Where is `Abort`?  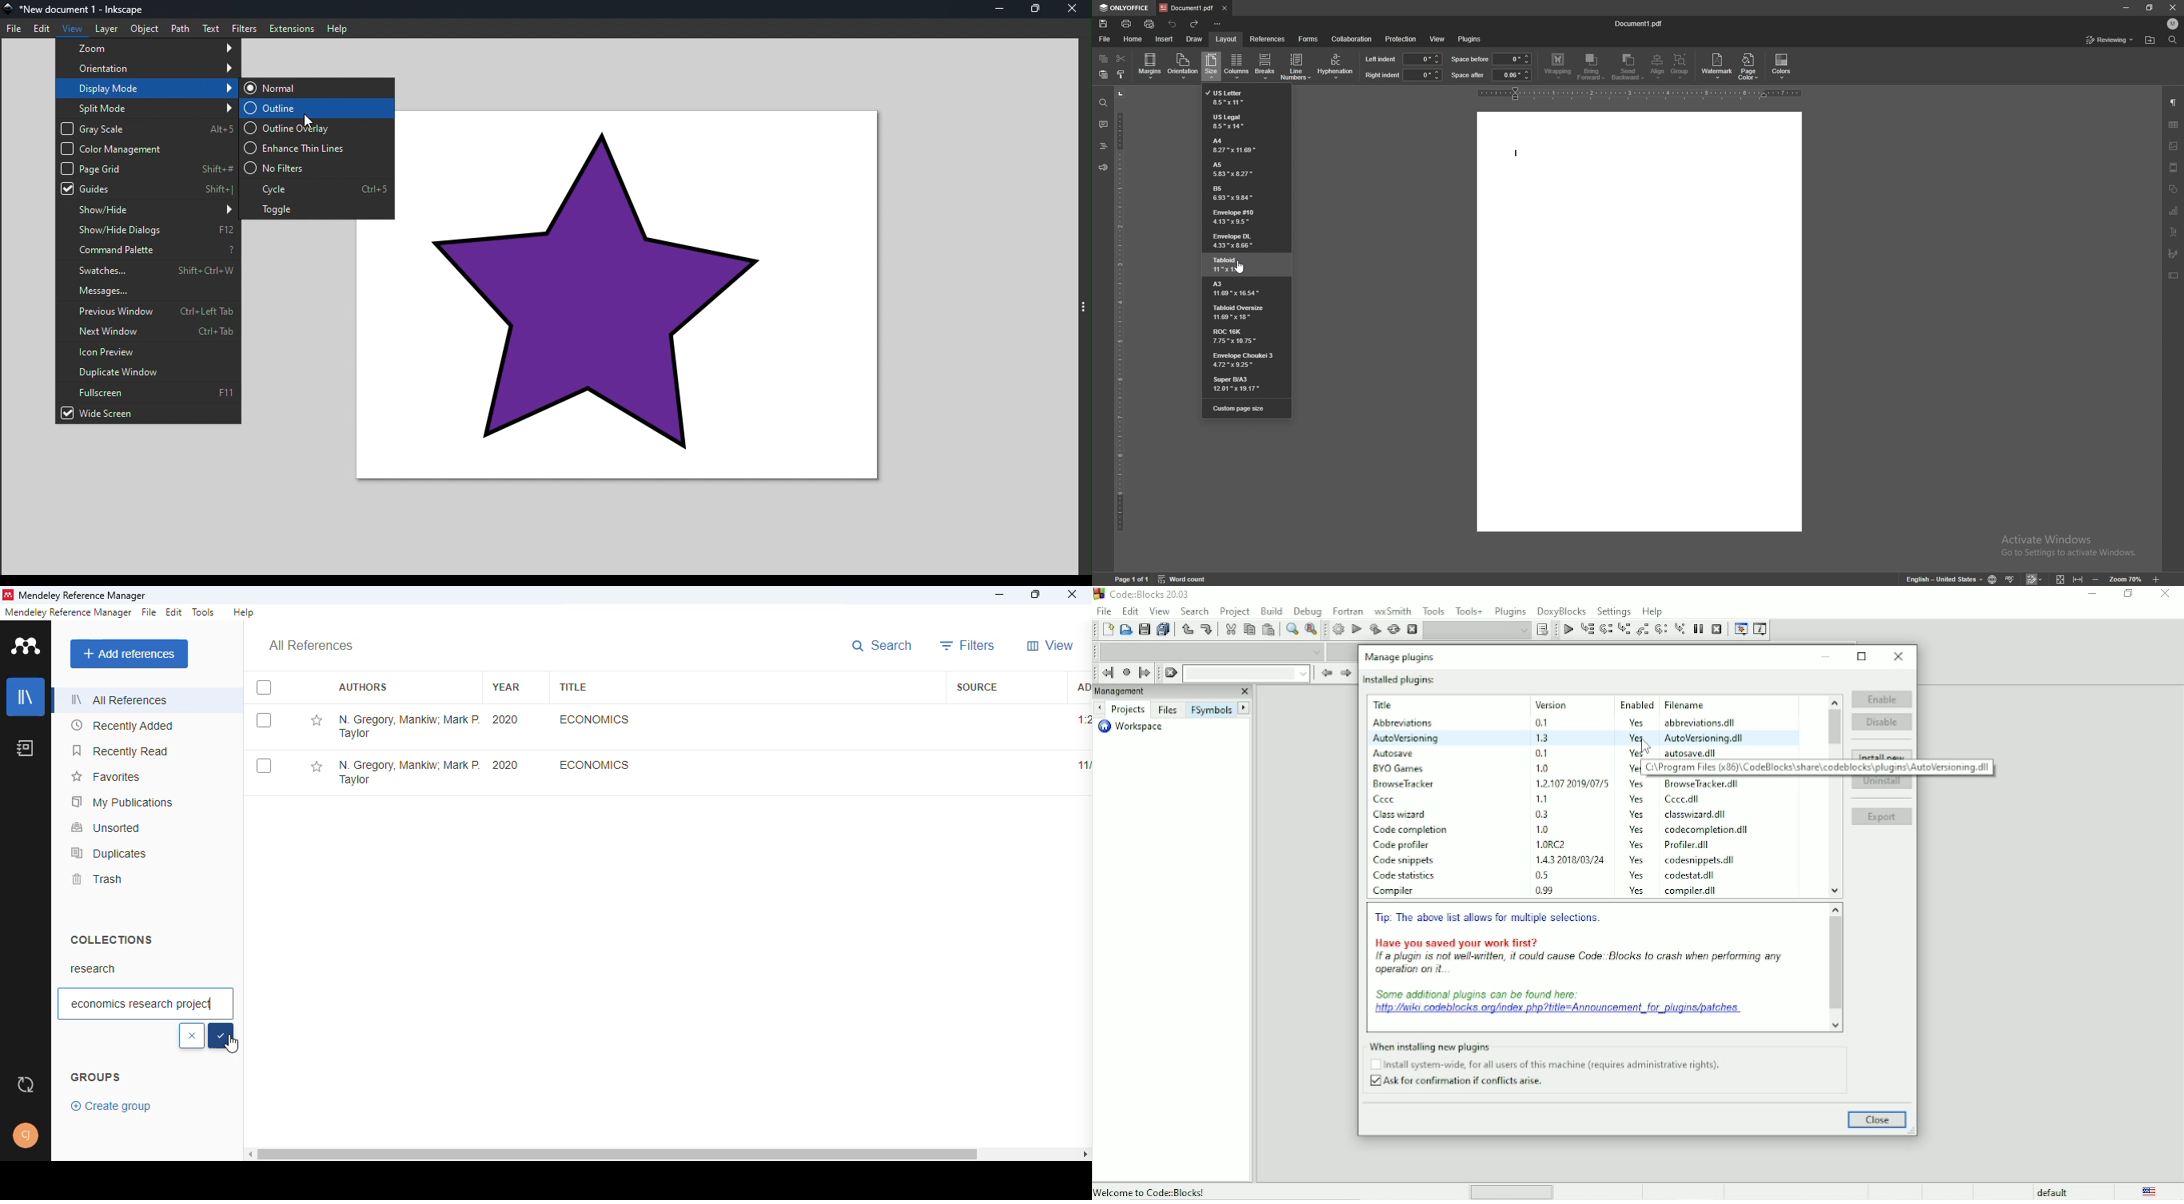 Abort is located at coordinates (1412, 630).